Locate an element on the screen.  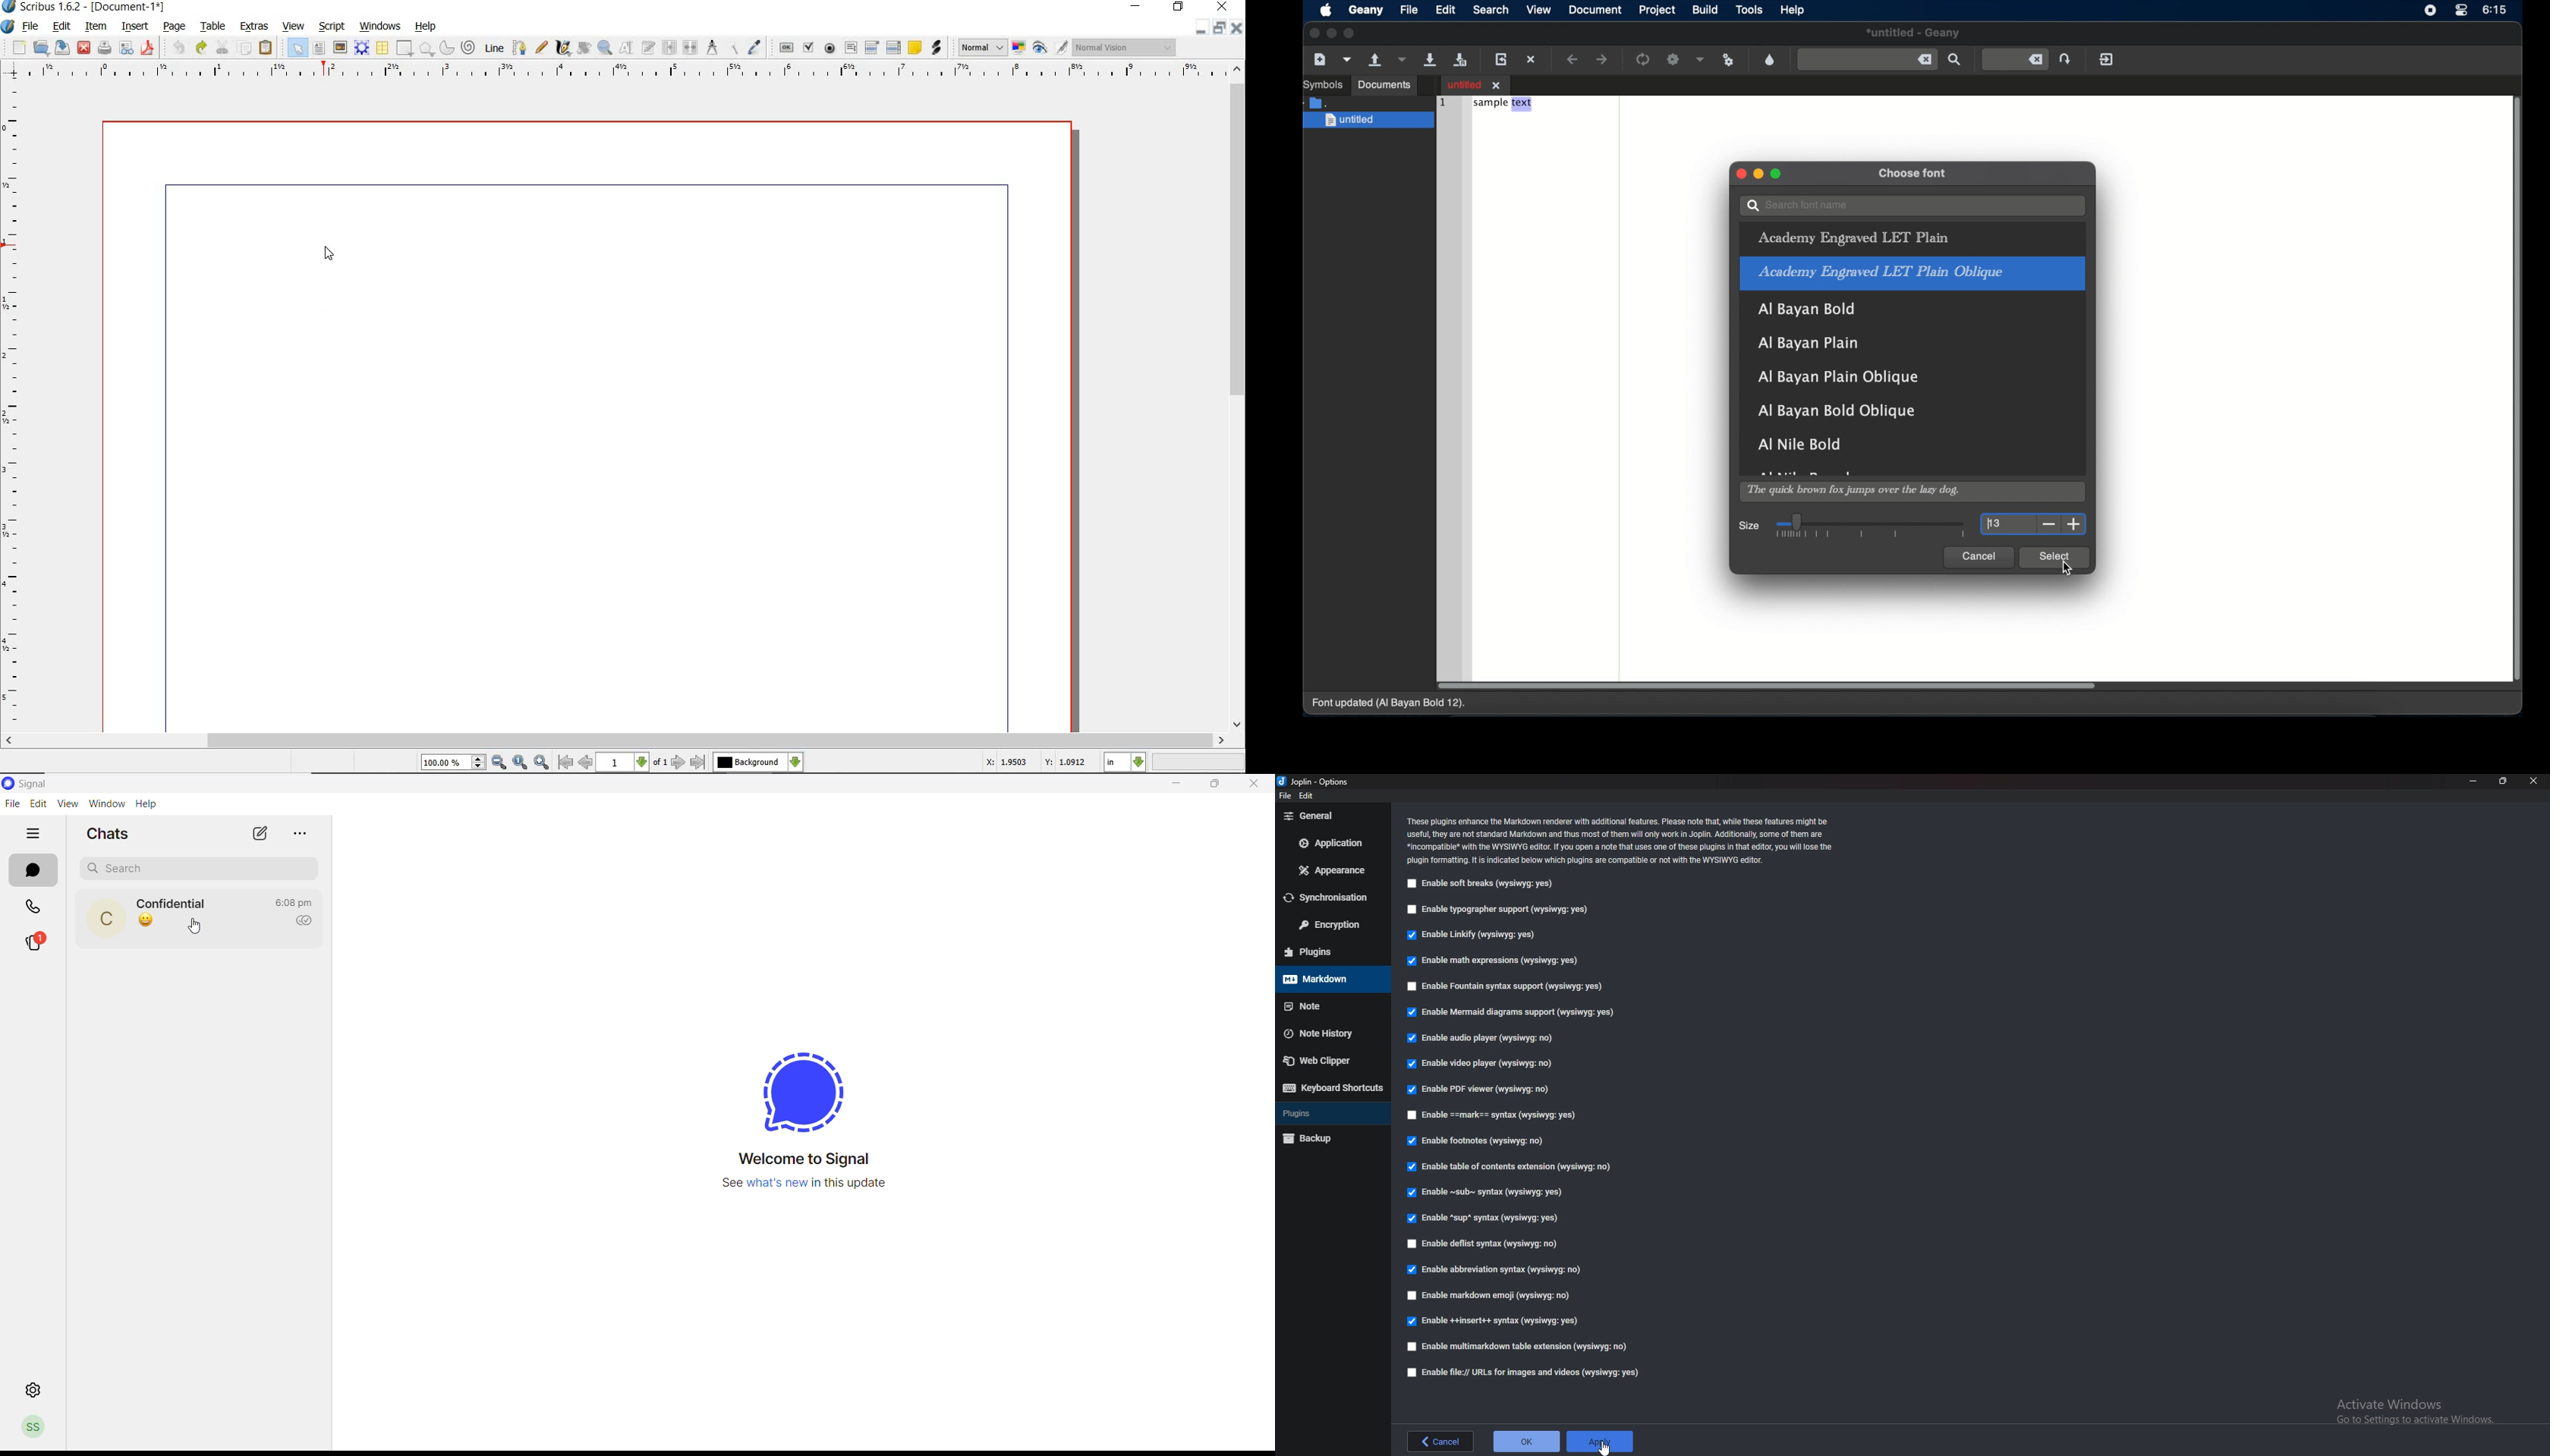
ruler is located at coordinates (631, 71).